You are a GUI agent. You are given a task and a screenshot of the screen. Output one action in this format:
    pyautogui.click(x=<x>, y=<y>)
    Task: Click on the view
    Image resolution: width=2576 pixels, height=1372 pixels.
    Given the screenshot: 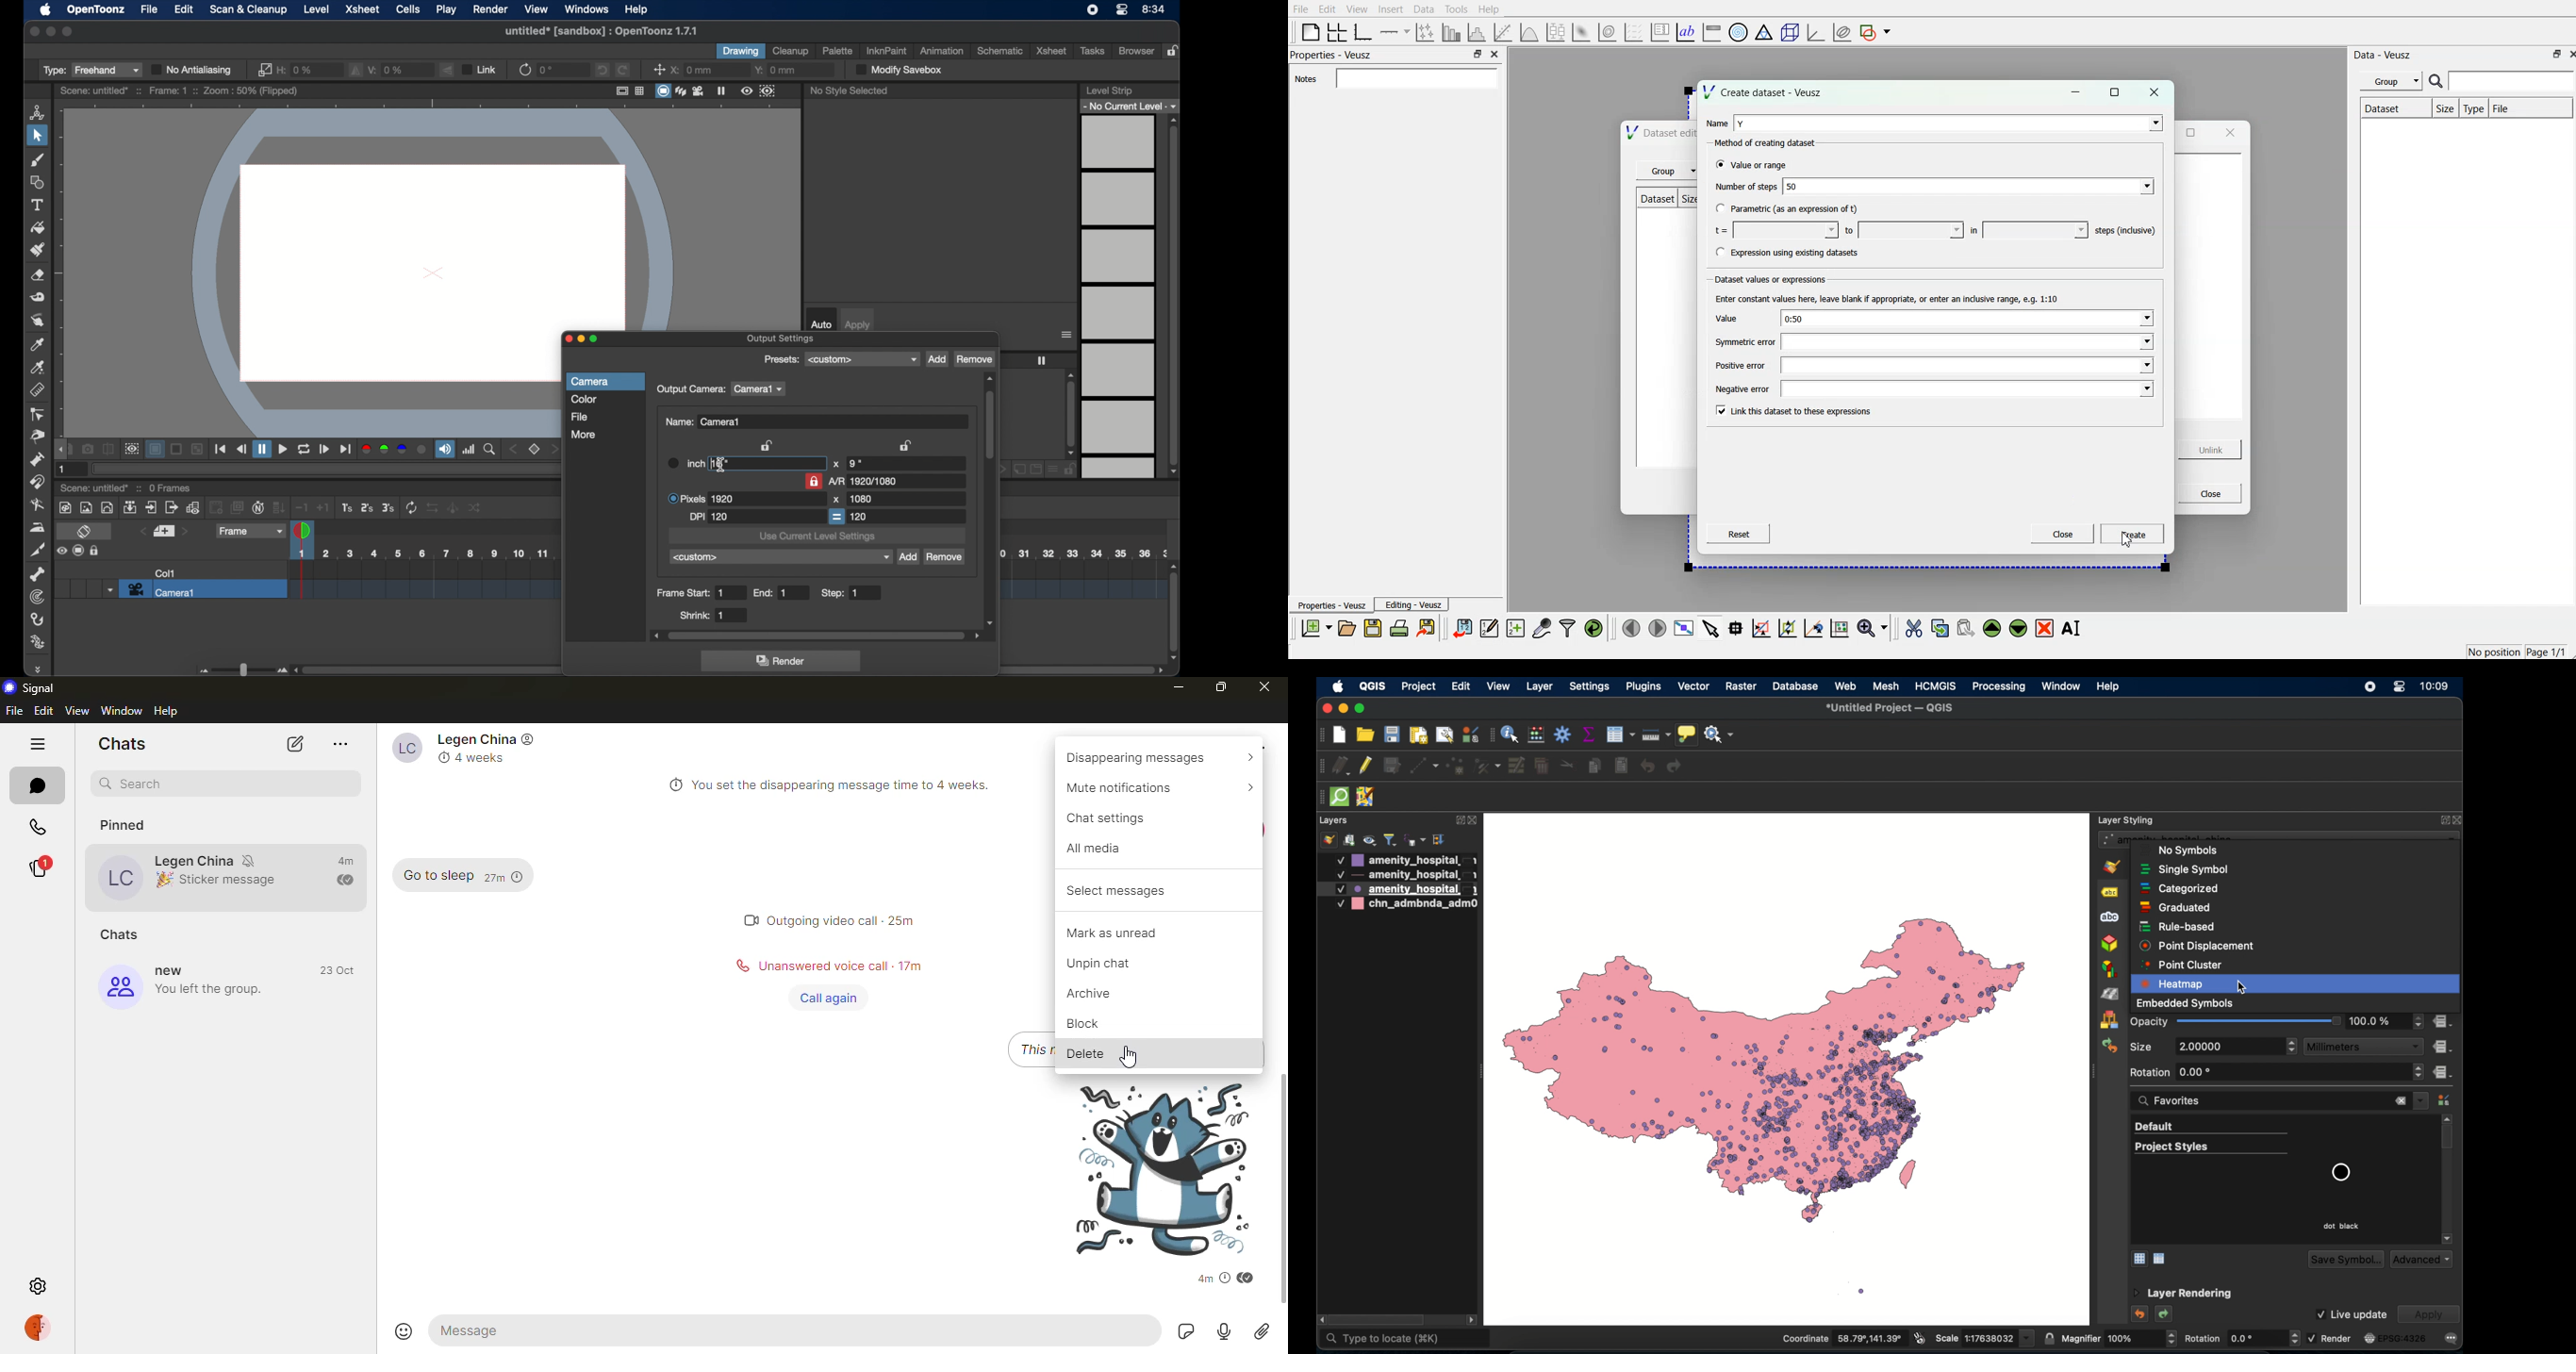 What is the action you would take?
    pyautogui.click(x=77, y=710)
    